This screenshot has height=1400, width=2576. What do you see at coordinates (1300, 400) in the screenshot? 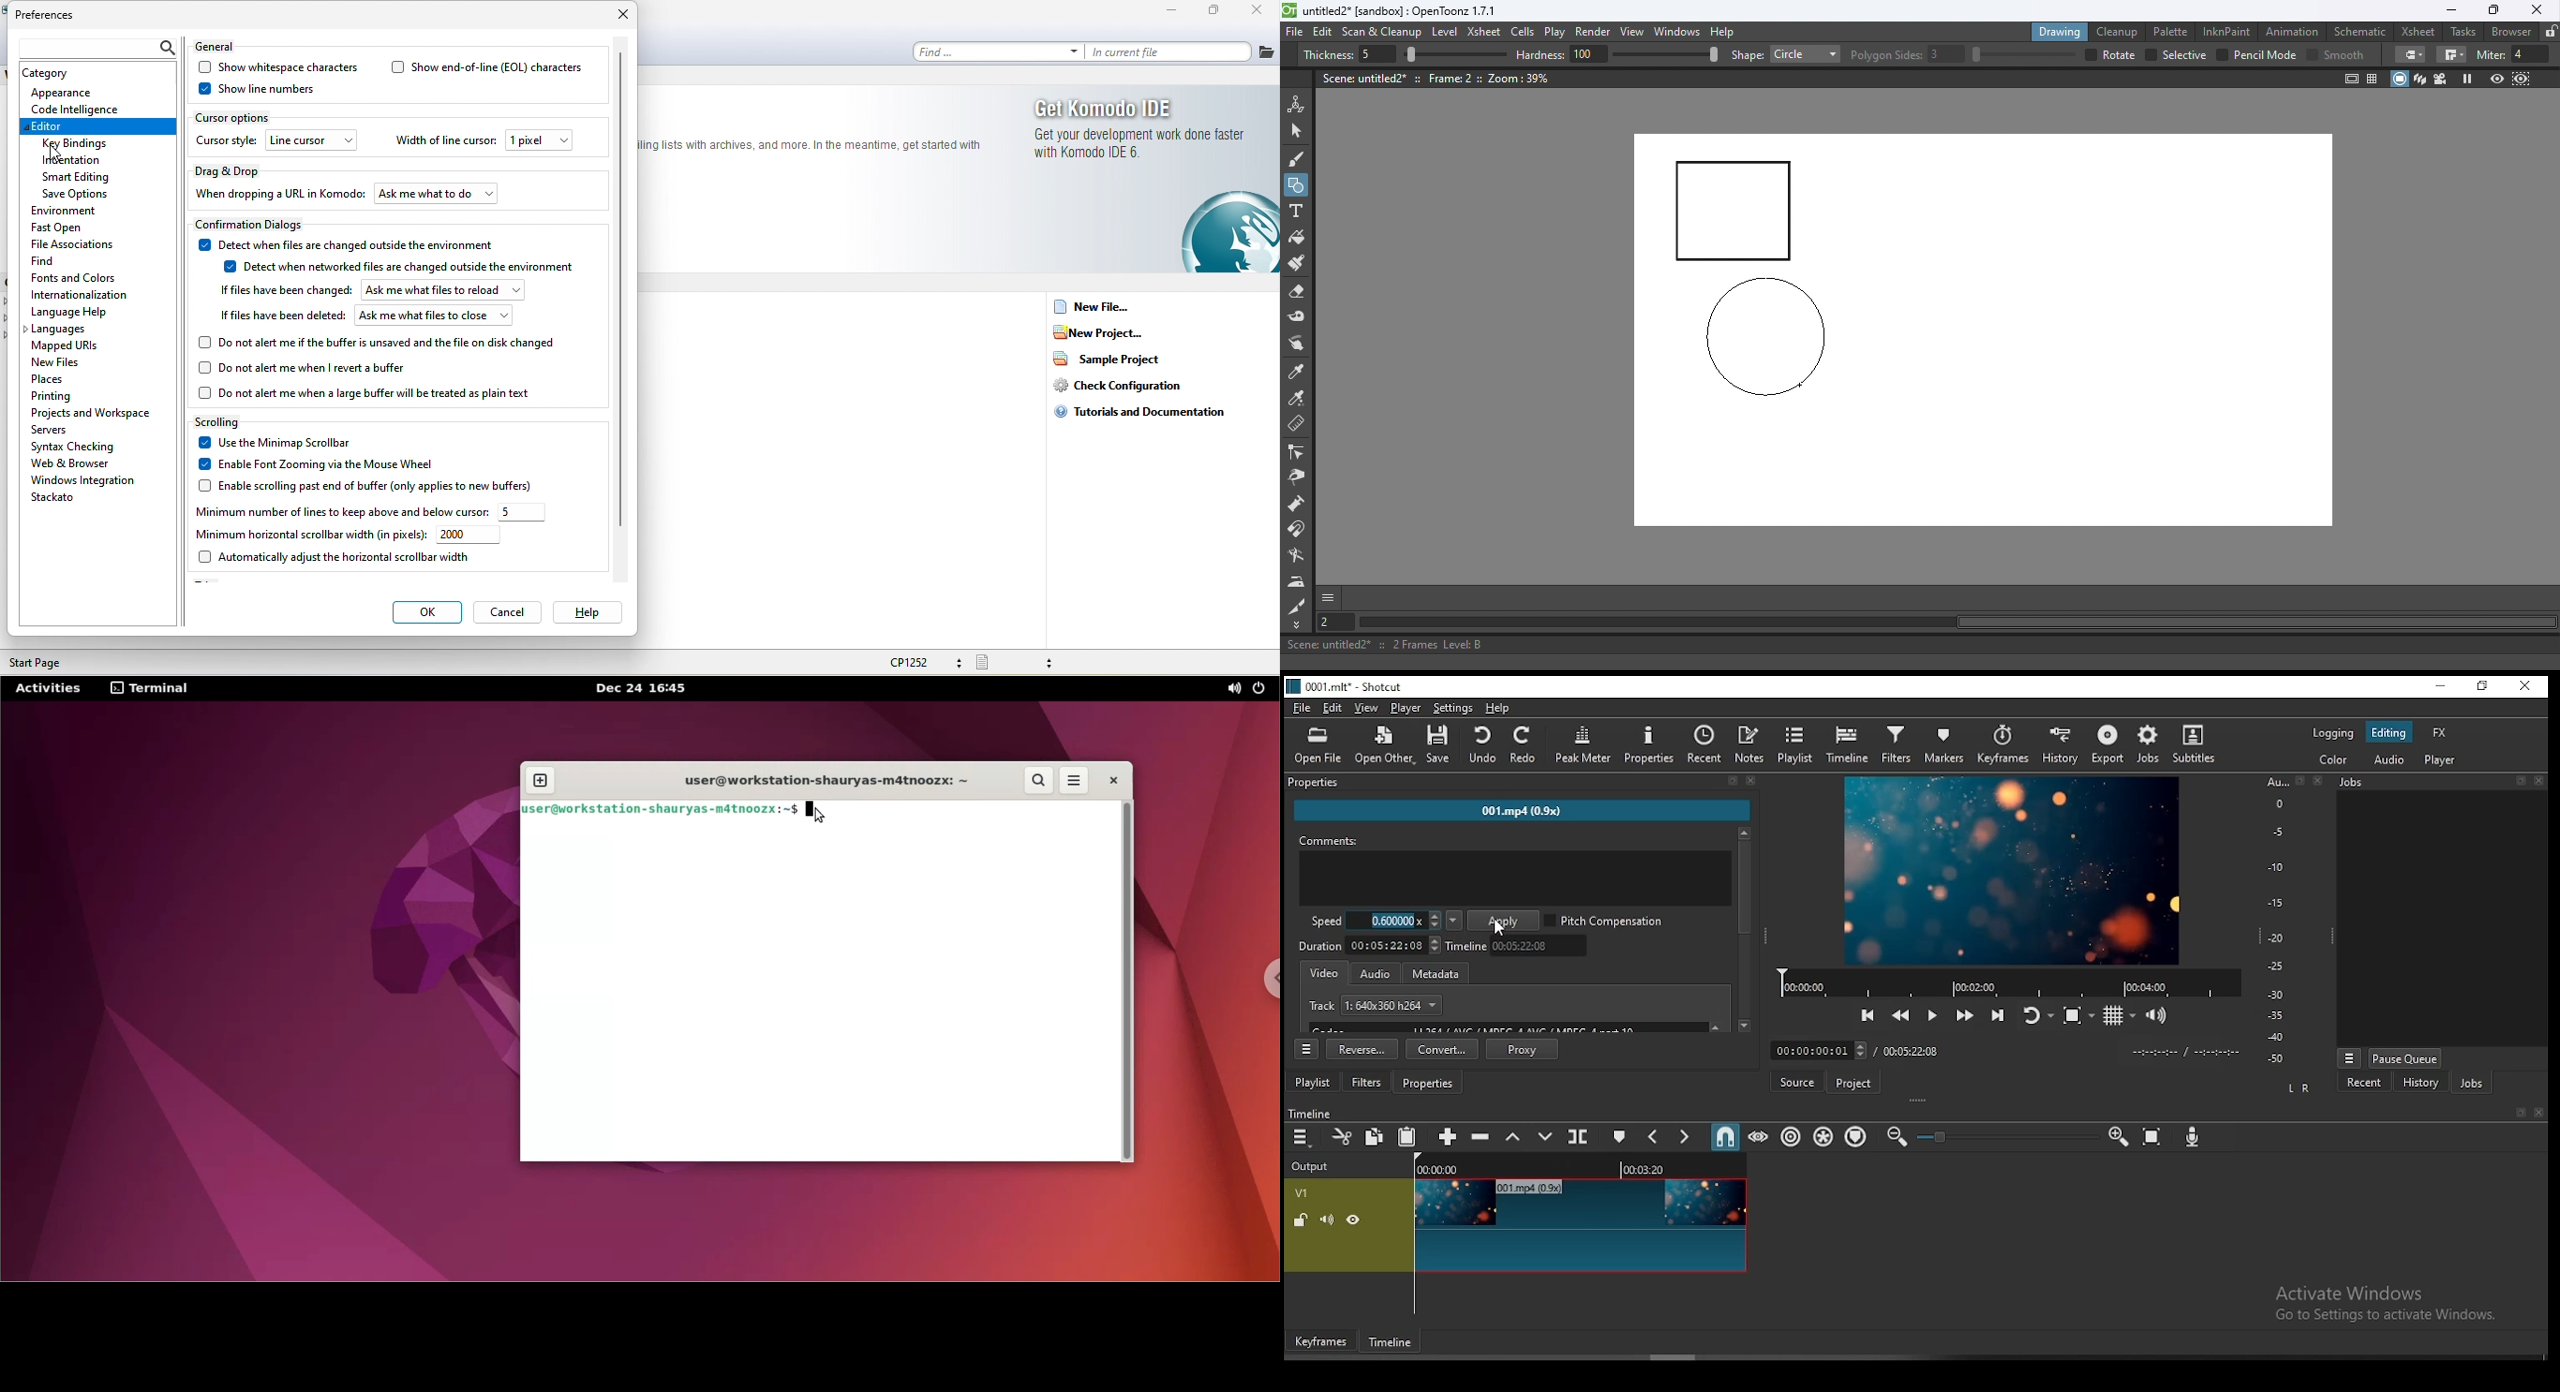
I see `RGB picker tool` at bounding box center [1300, 400].